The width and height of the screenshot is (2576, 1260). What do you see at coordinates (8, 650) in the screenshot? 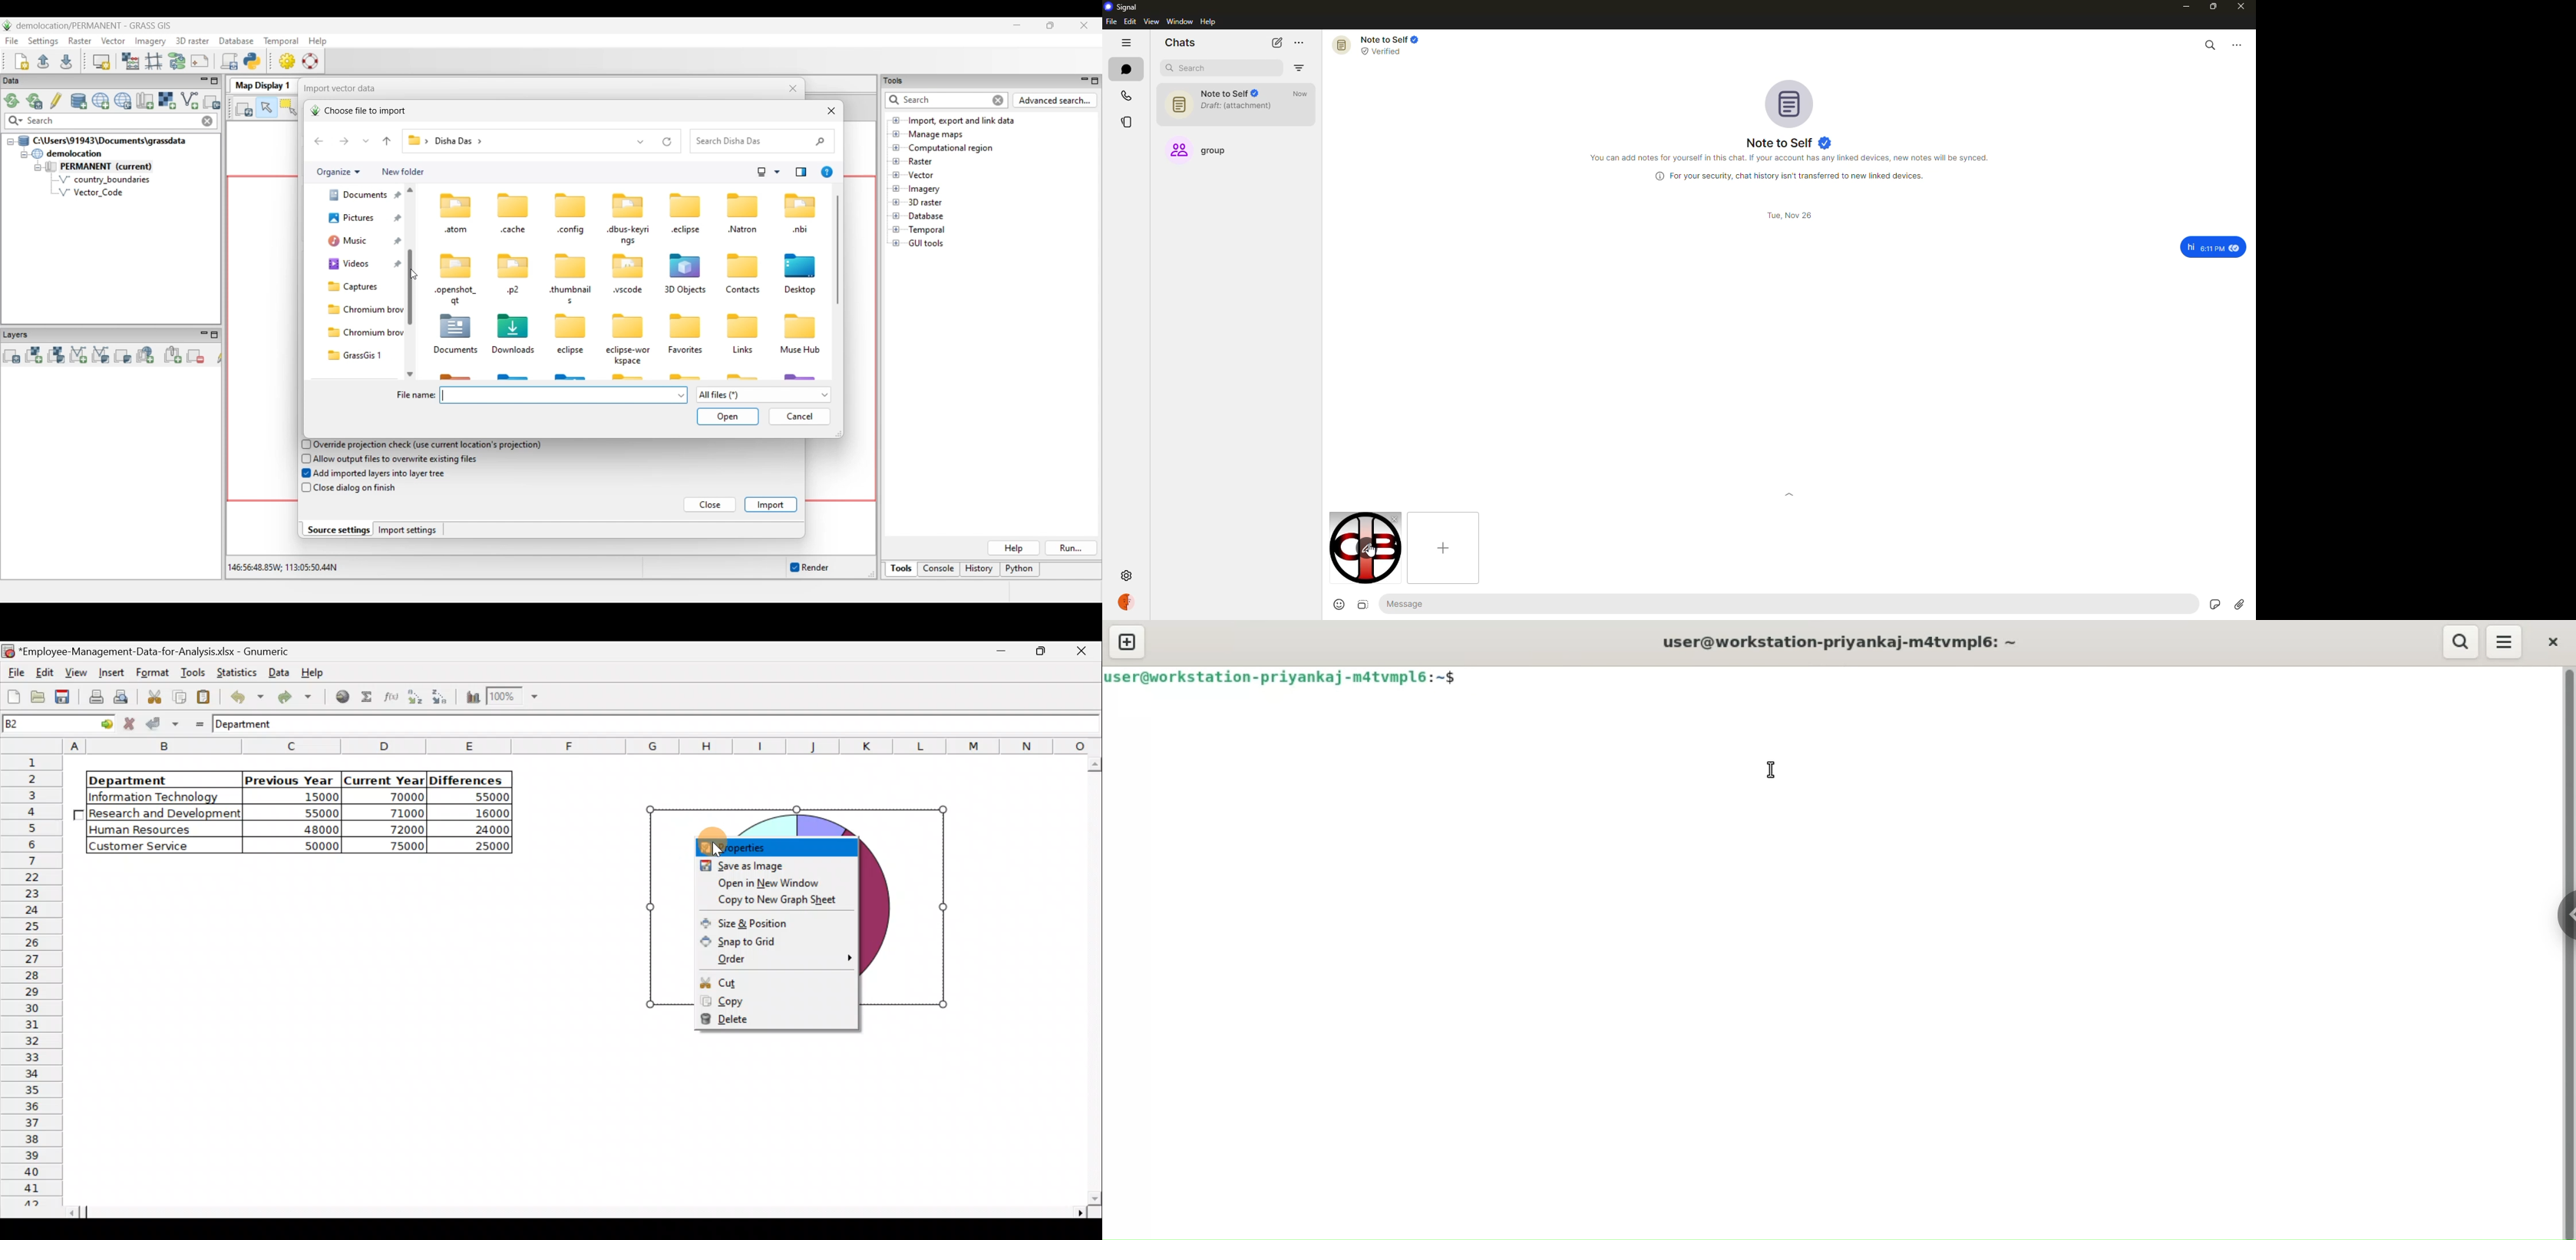
I see `Gnumeric logo` at bounding box center [8, 650].